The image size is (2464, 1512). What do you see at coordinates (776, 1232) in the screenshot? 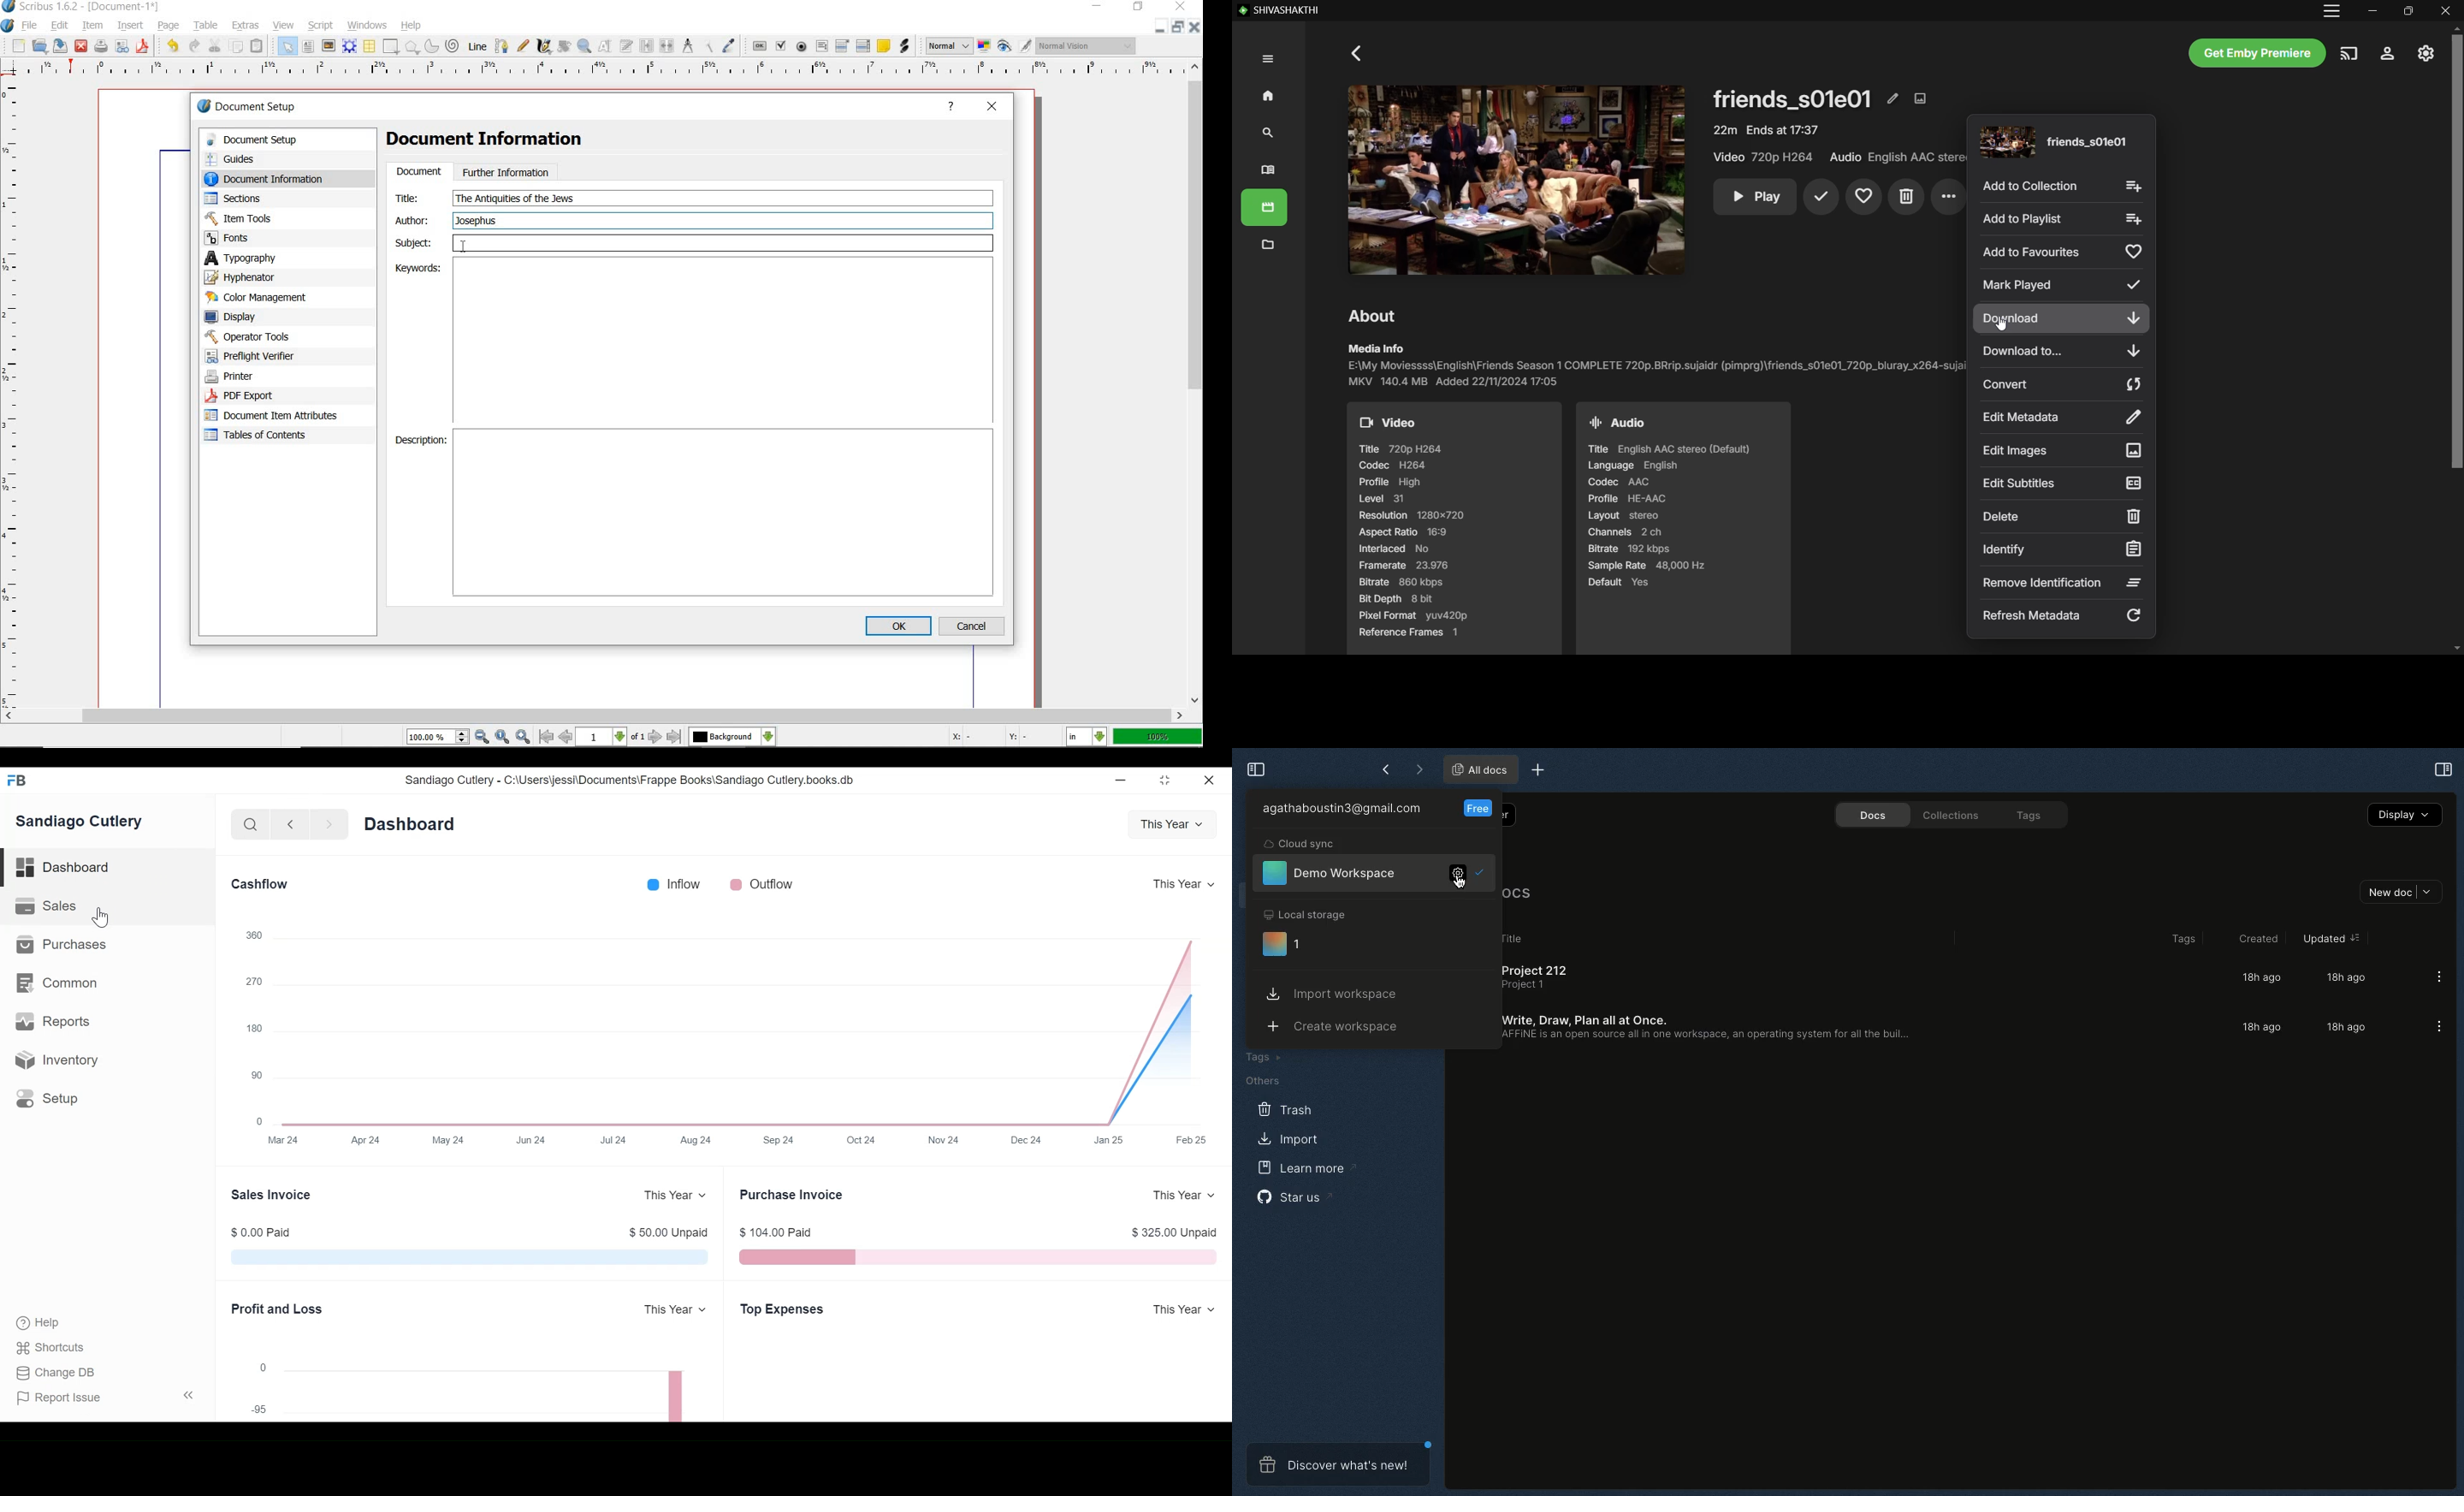
I see `$ 104.00 Paid` at bounding box center [776, 1232].